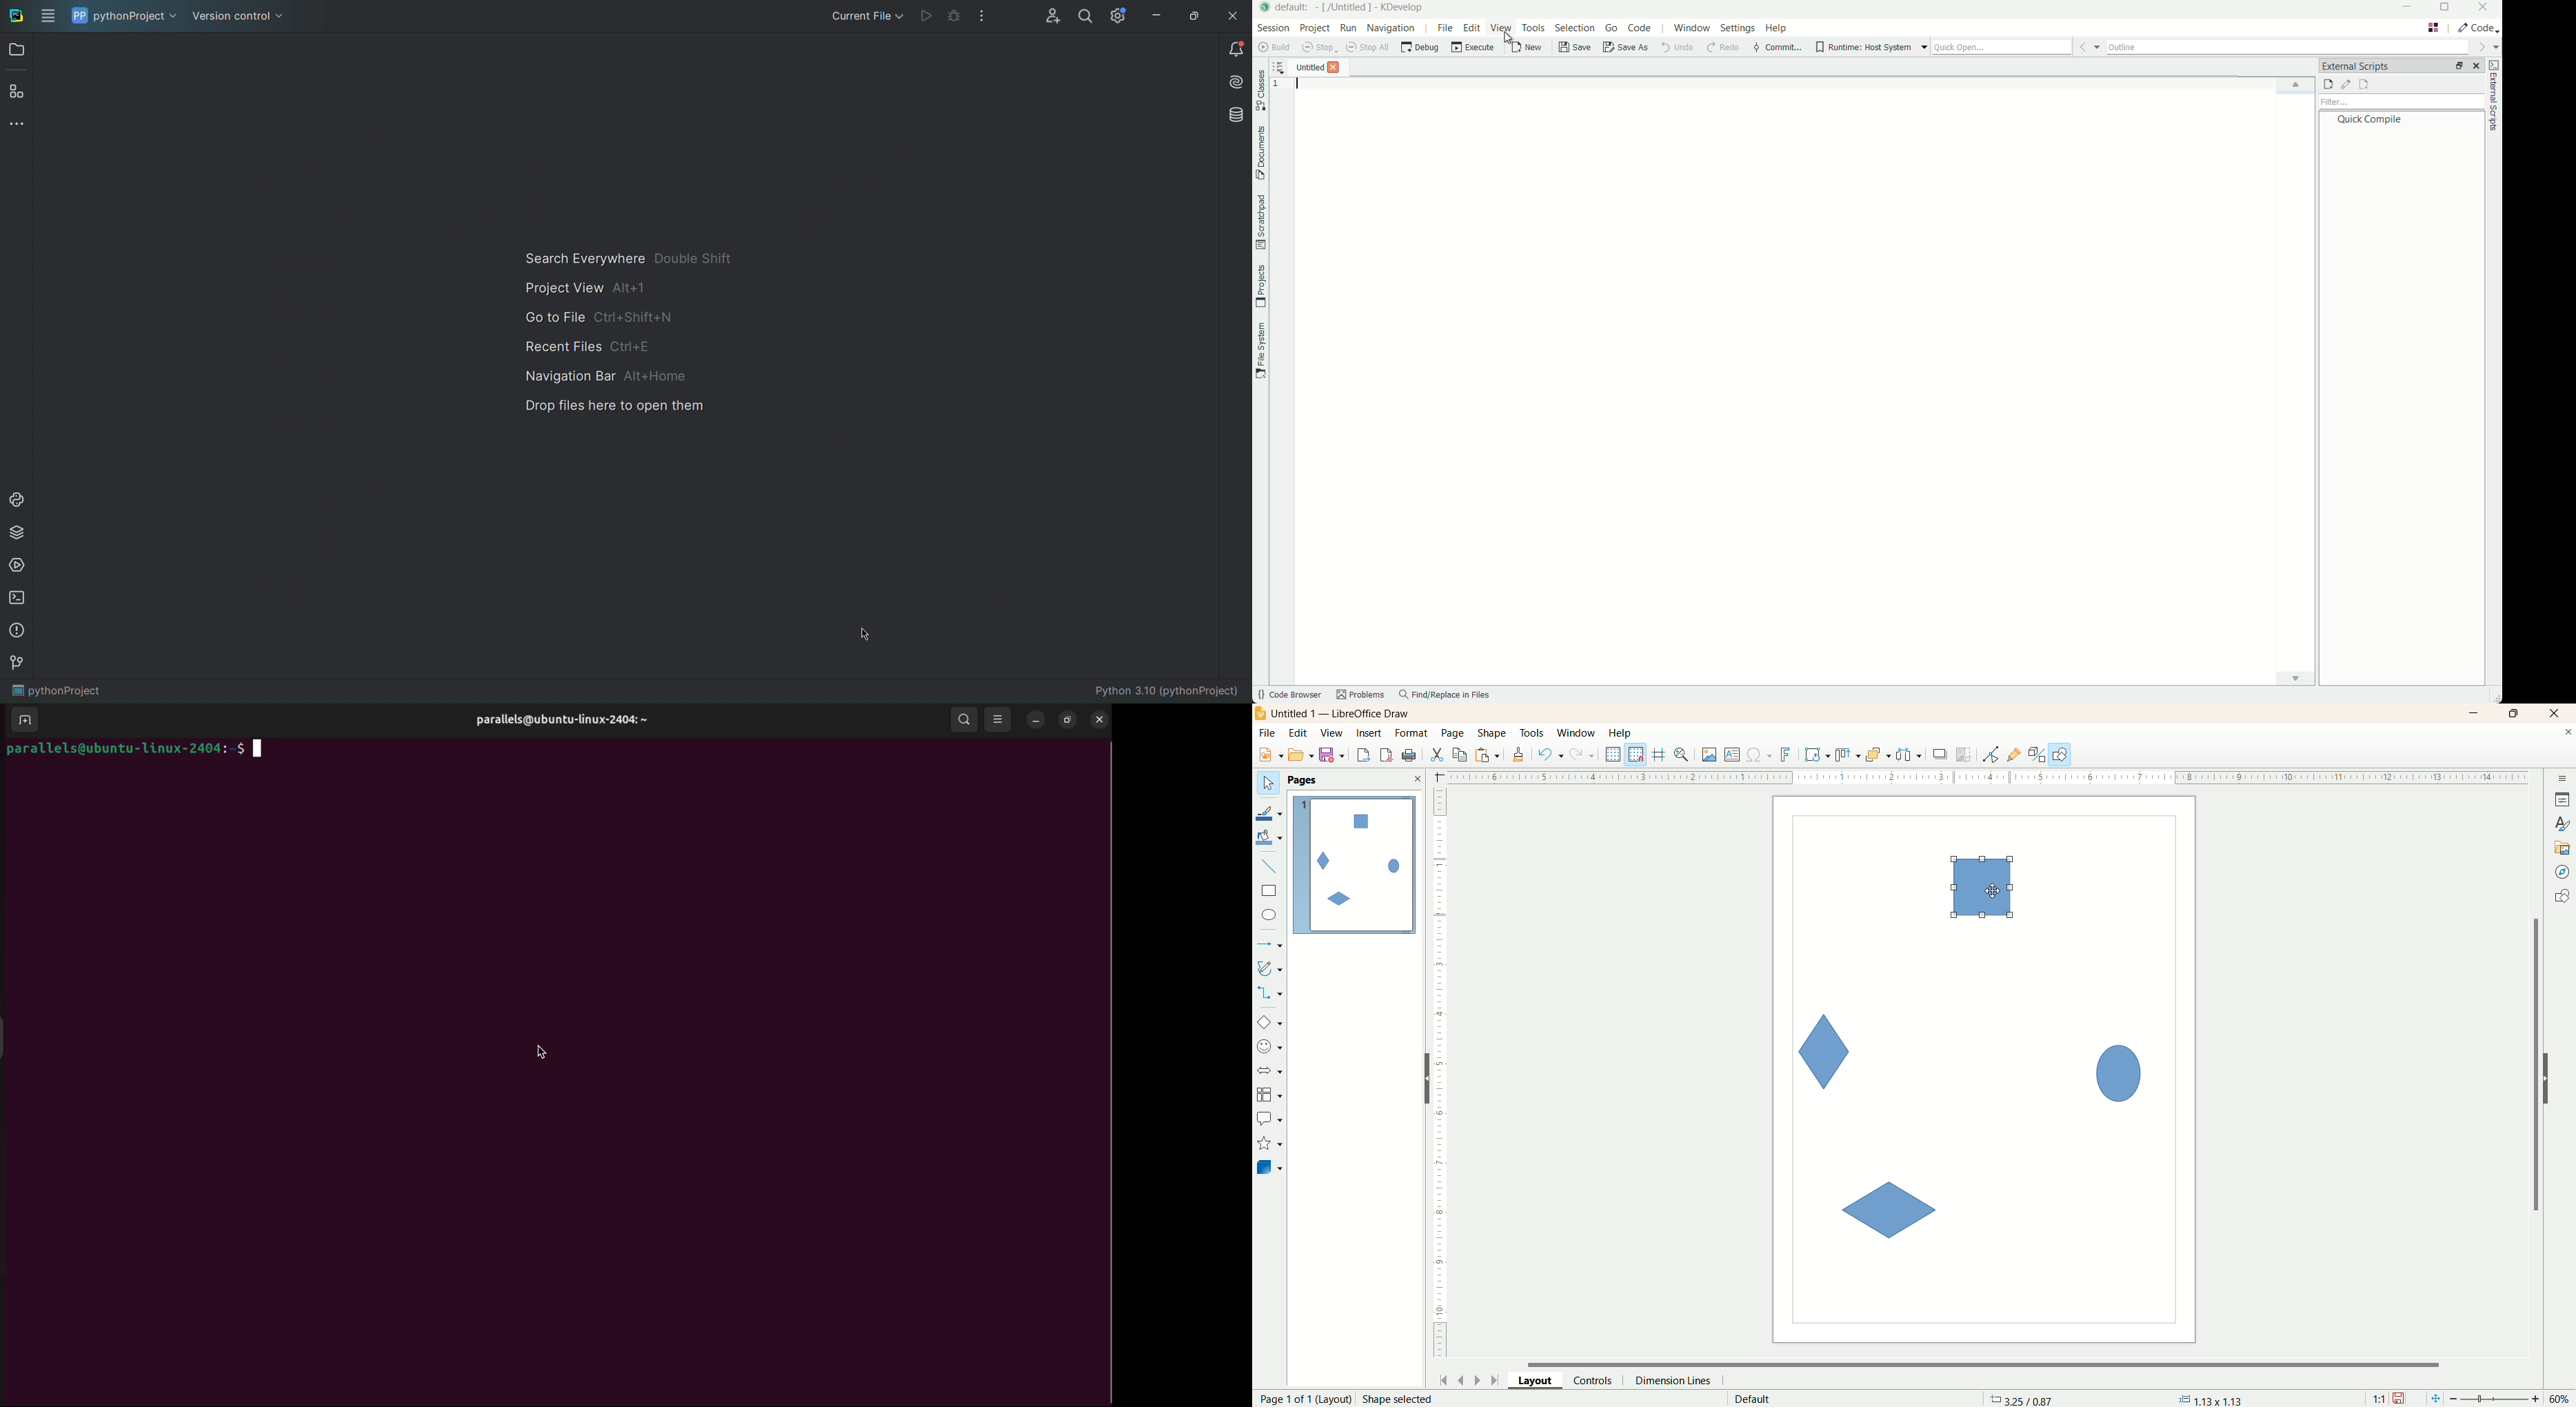  I want to click on Databases, so click(1232, 117).